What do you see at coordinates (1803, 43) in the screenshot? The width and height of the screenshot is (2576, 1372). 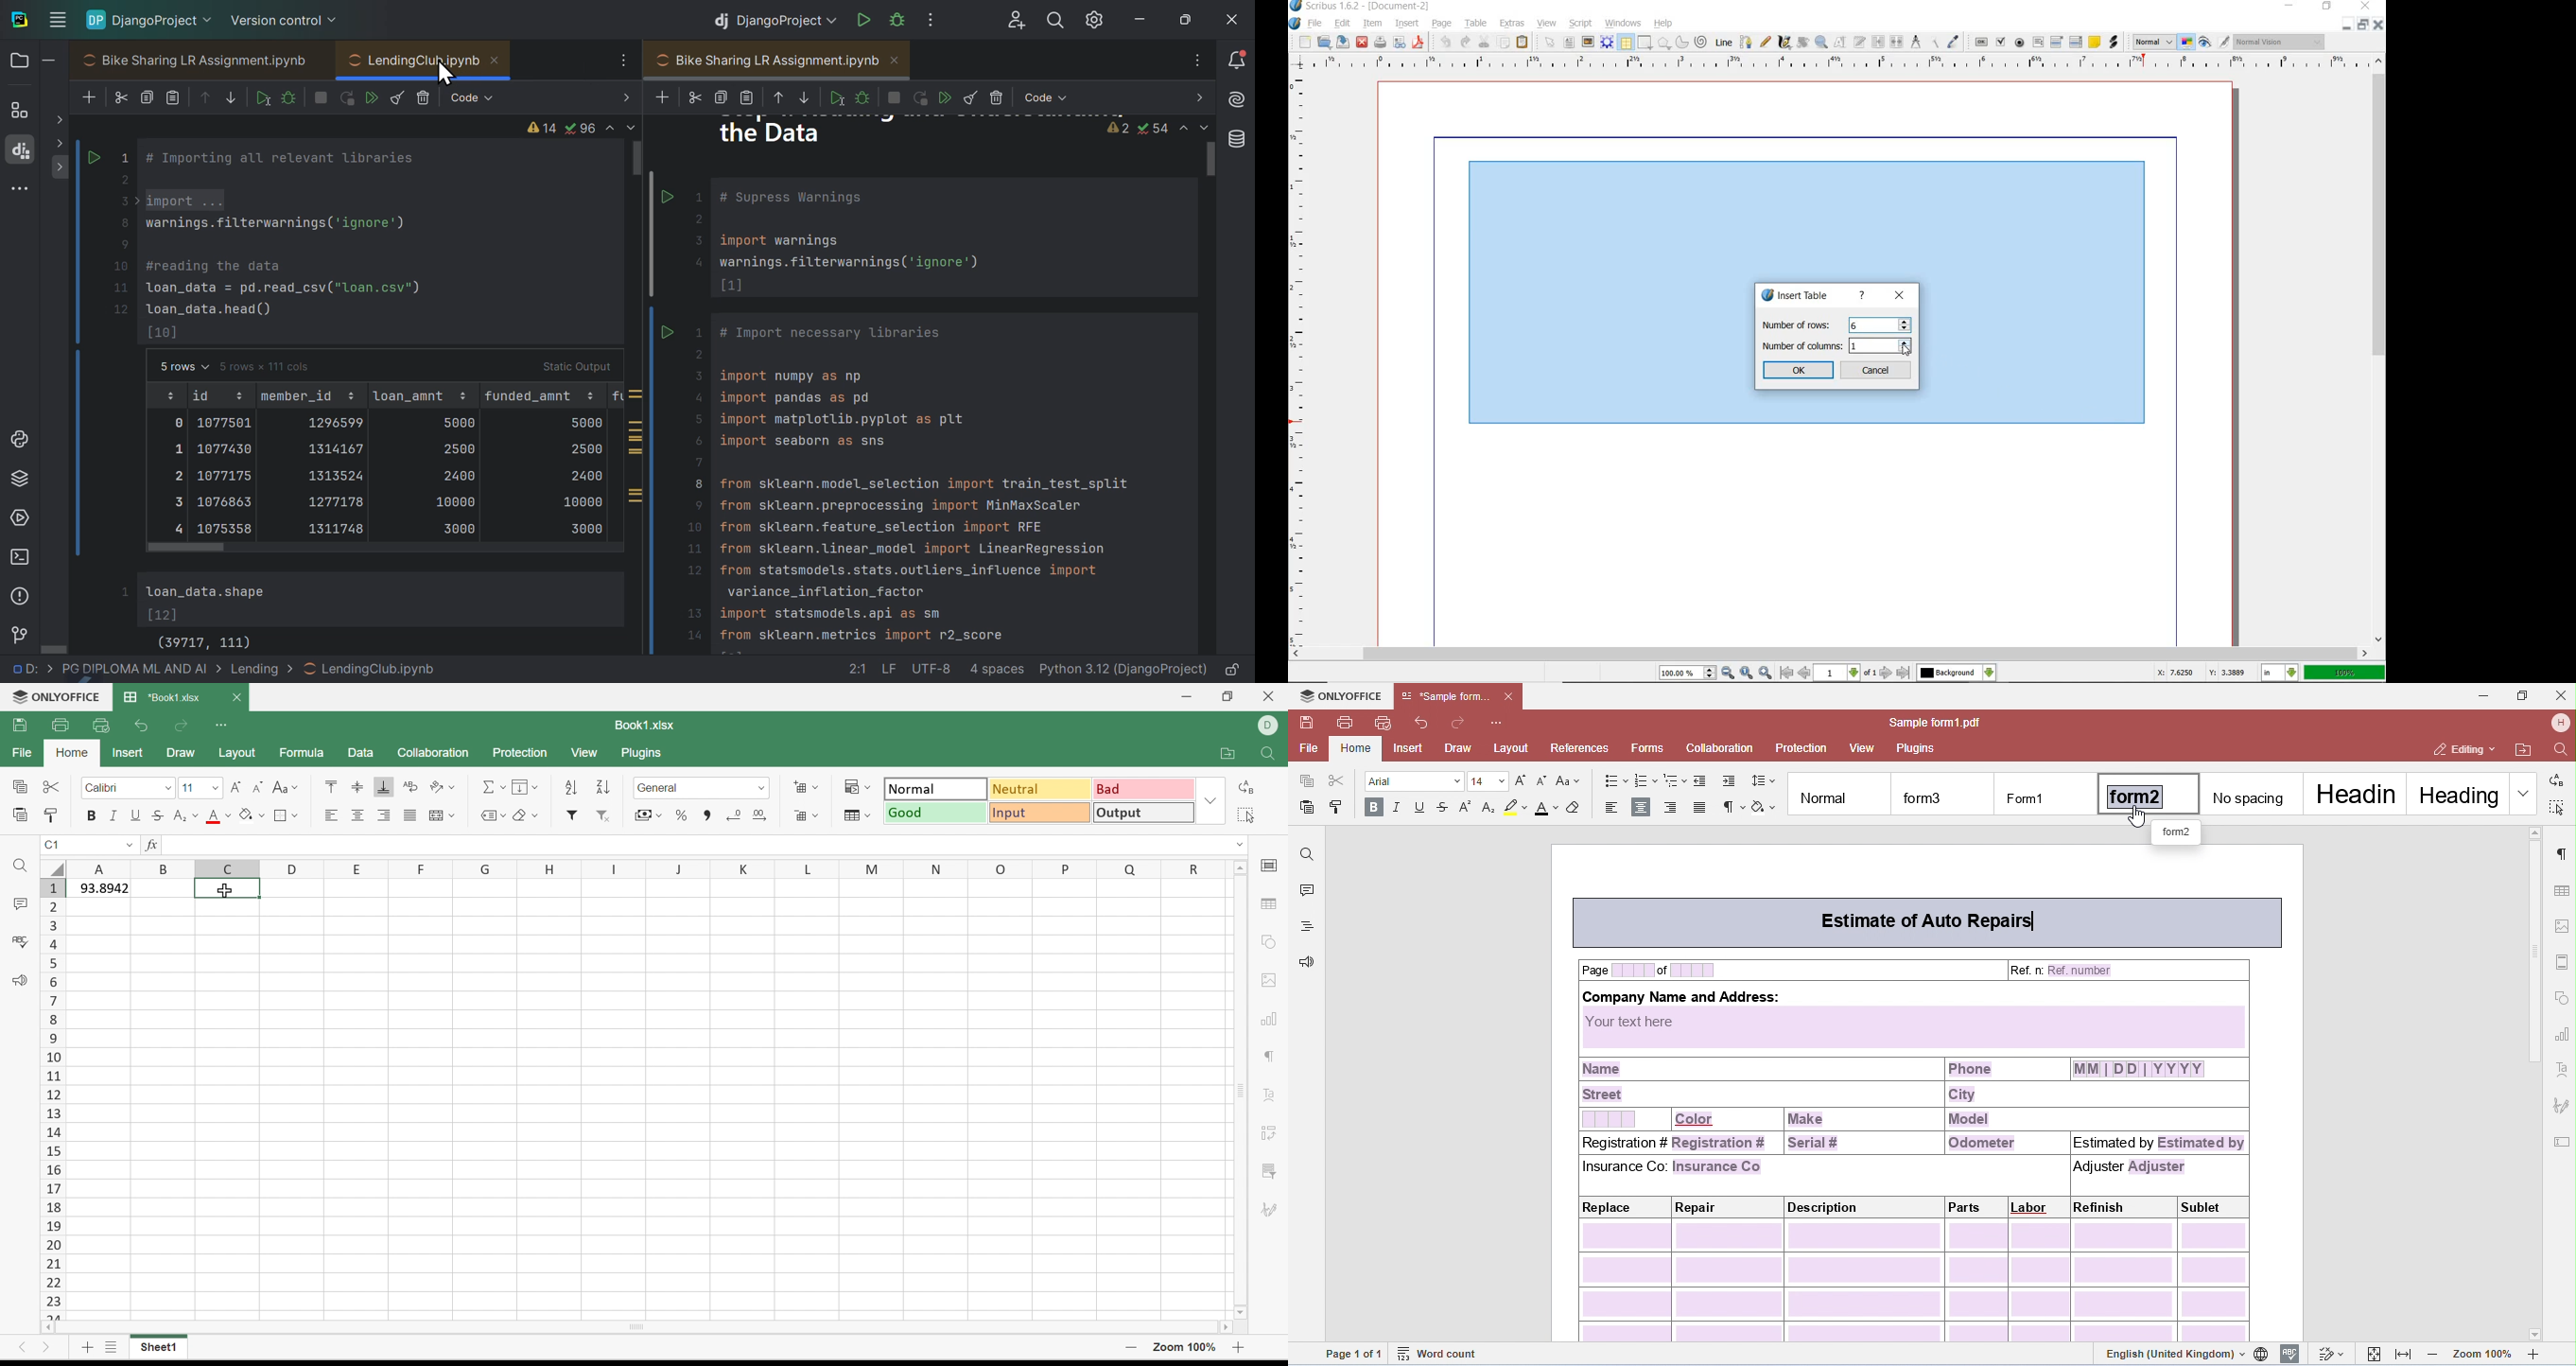 I see `rotate item` at bounding box center [1803, 43].